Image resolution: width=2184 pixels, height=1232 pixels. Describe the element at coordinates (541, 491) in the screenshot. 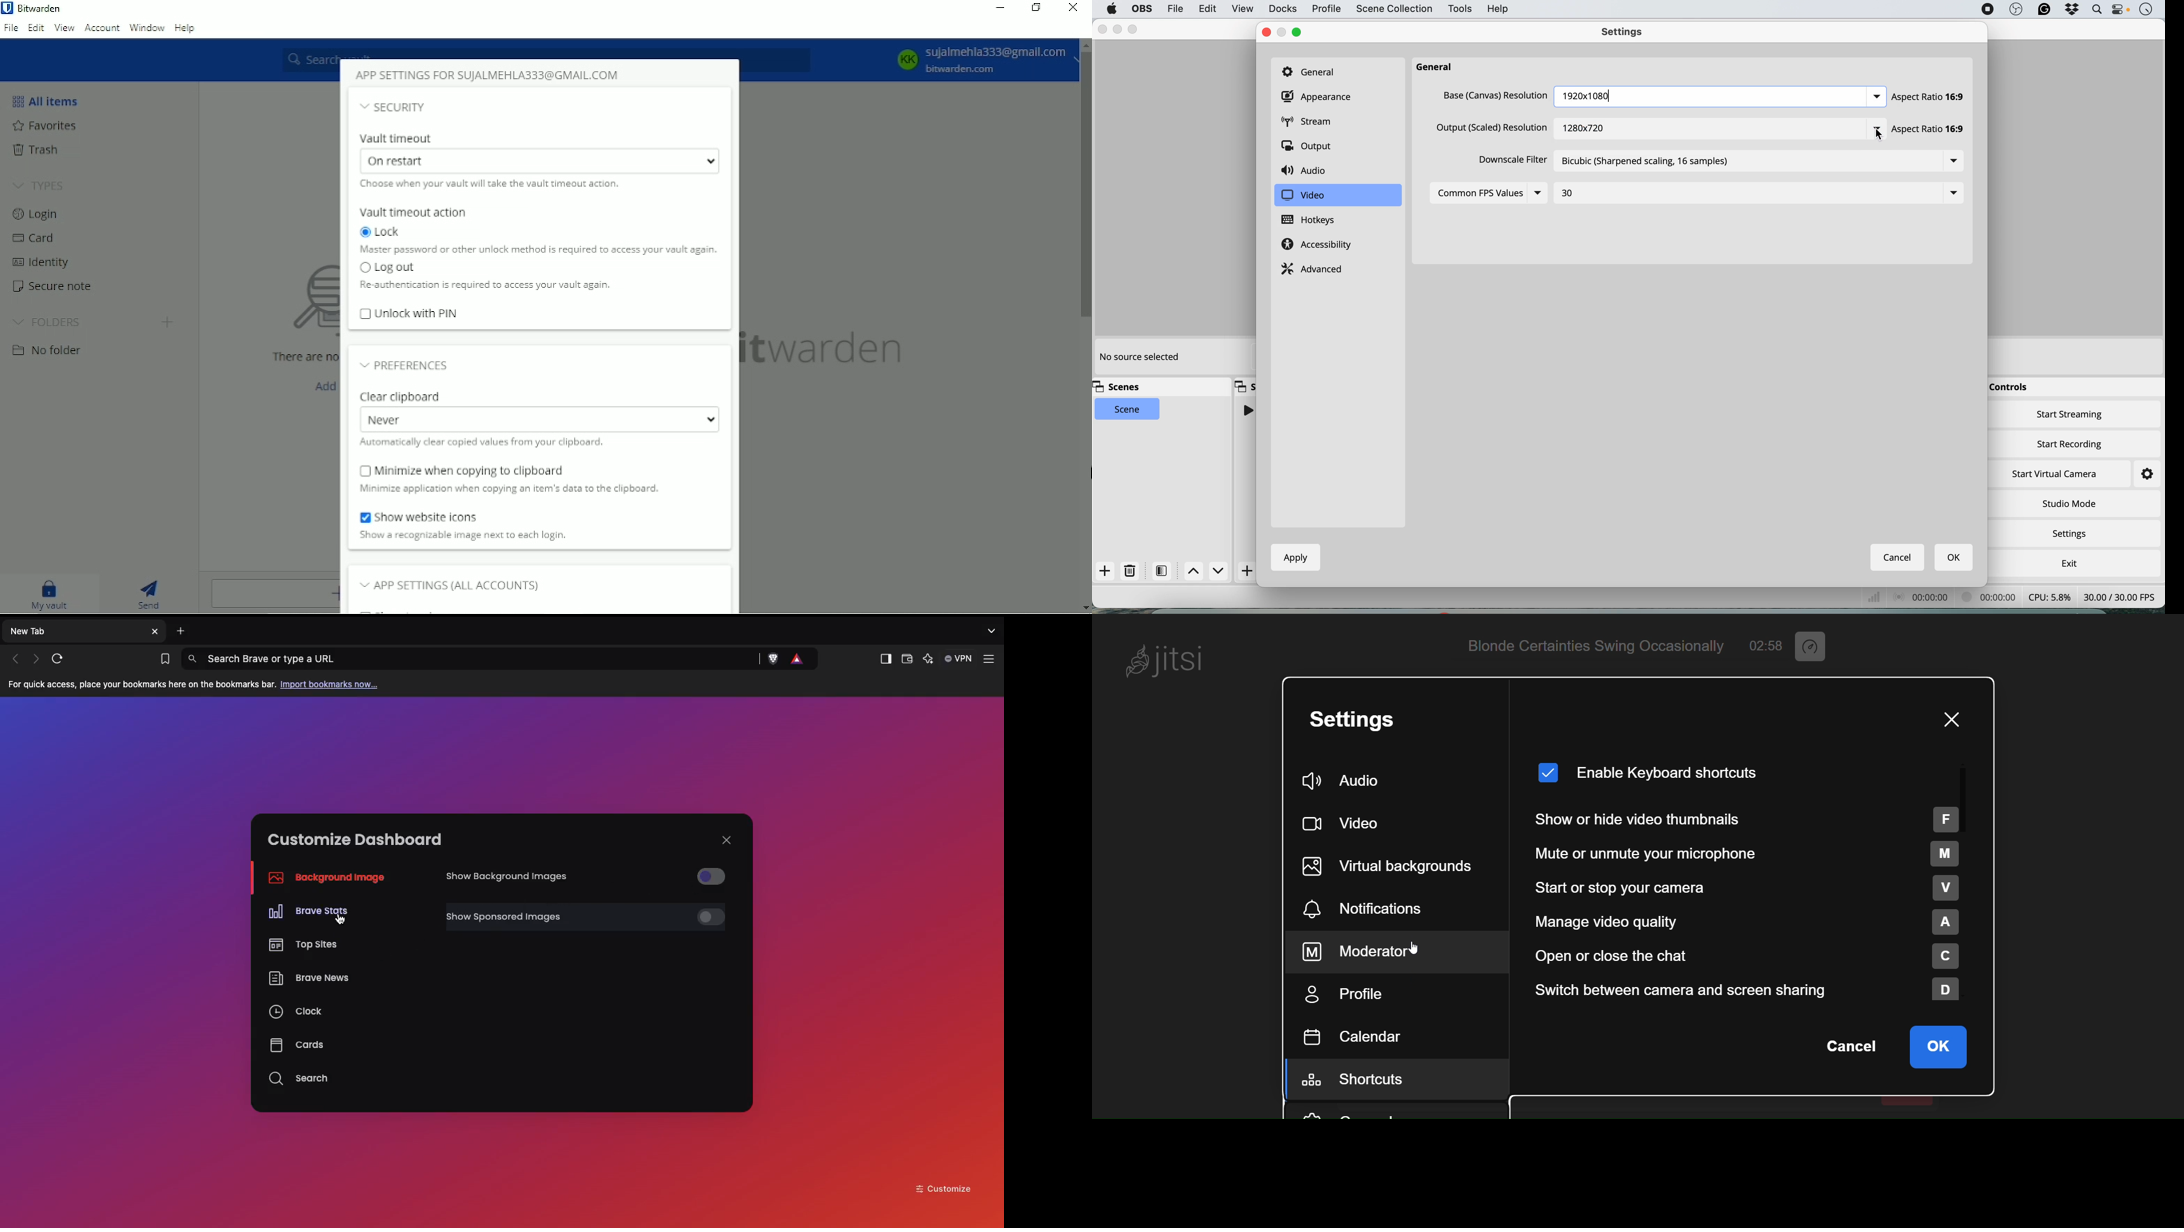

I see `Minimize application when copying an item's data to the clipboard.` at that location.